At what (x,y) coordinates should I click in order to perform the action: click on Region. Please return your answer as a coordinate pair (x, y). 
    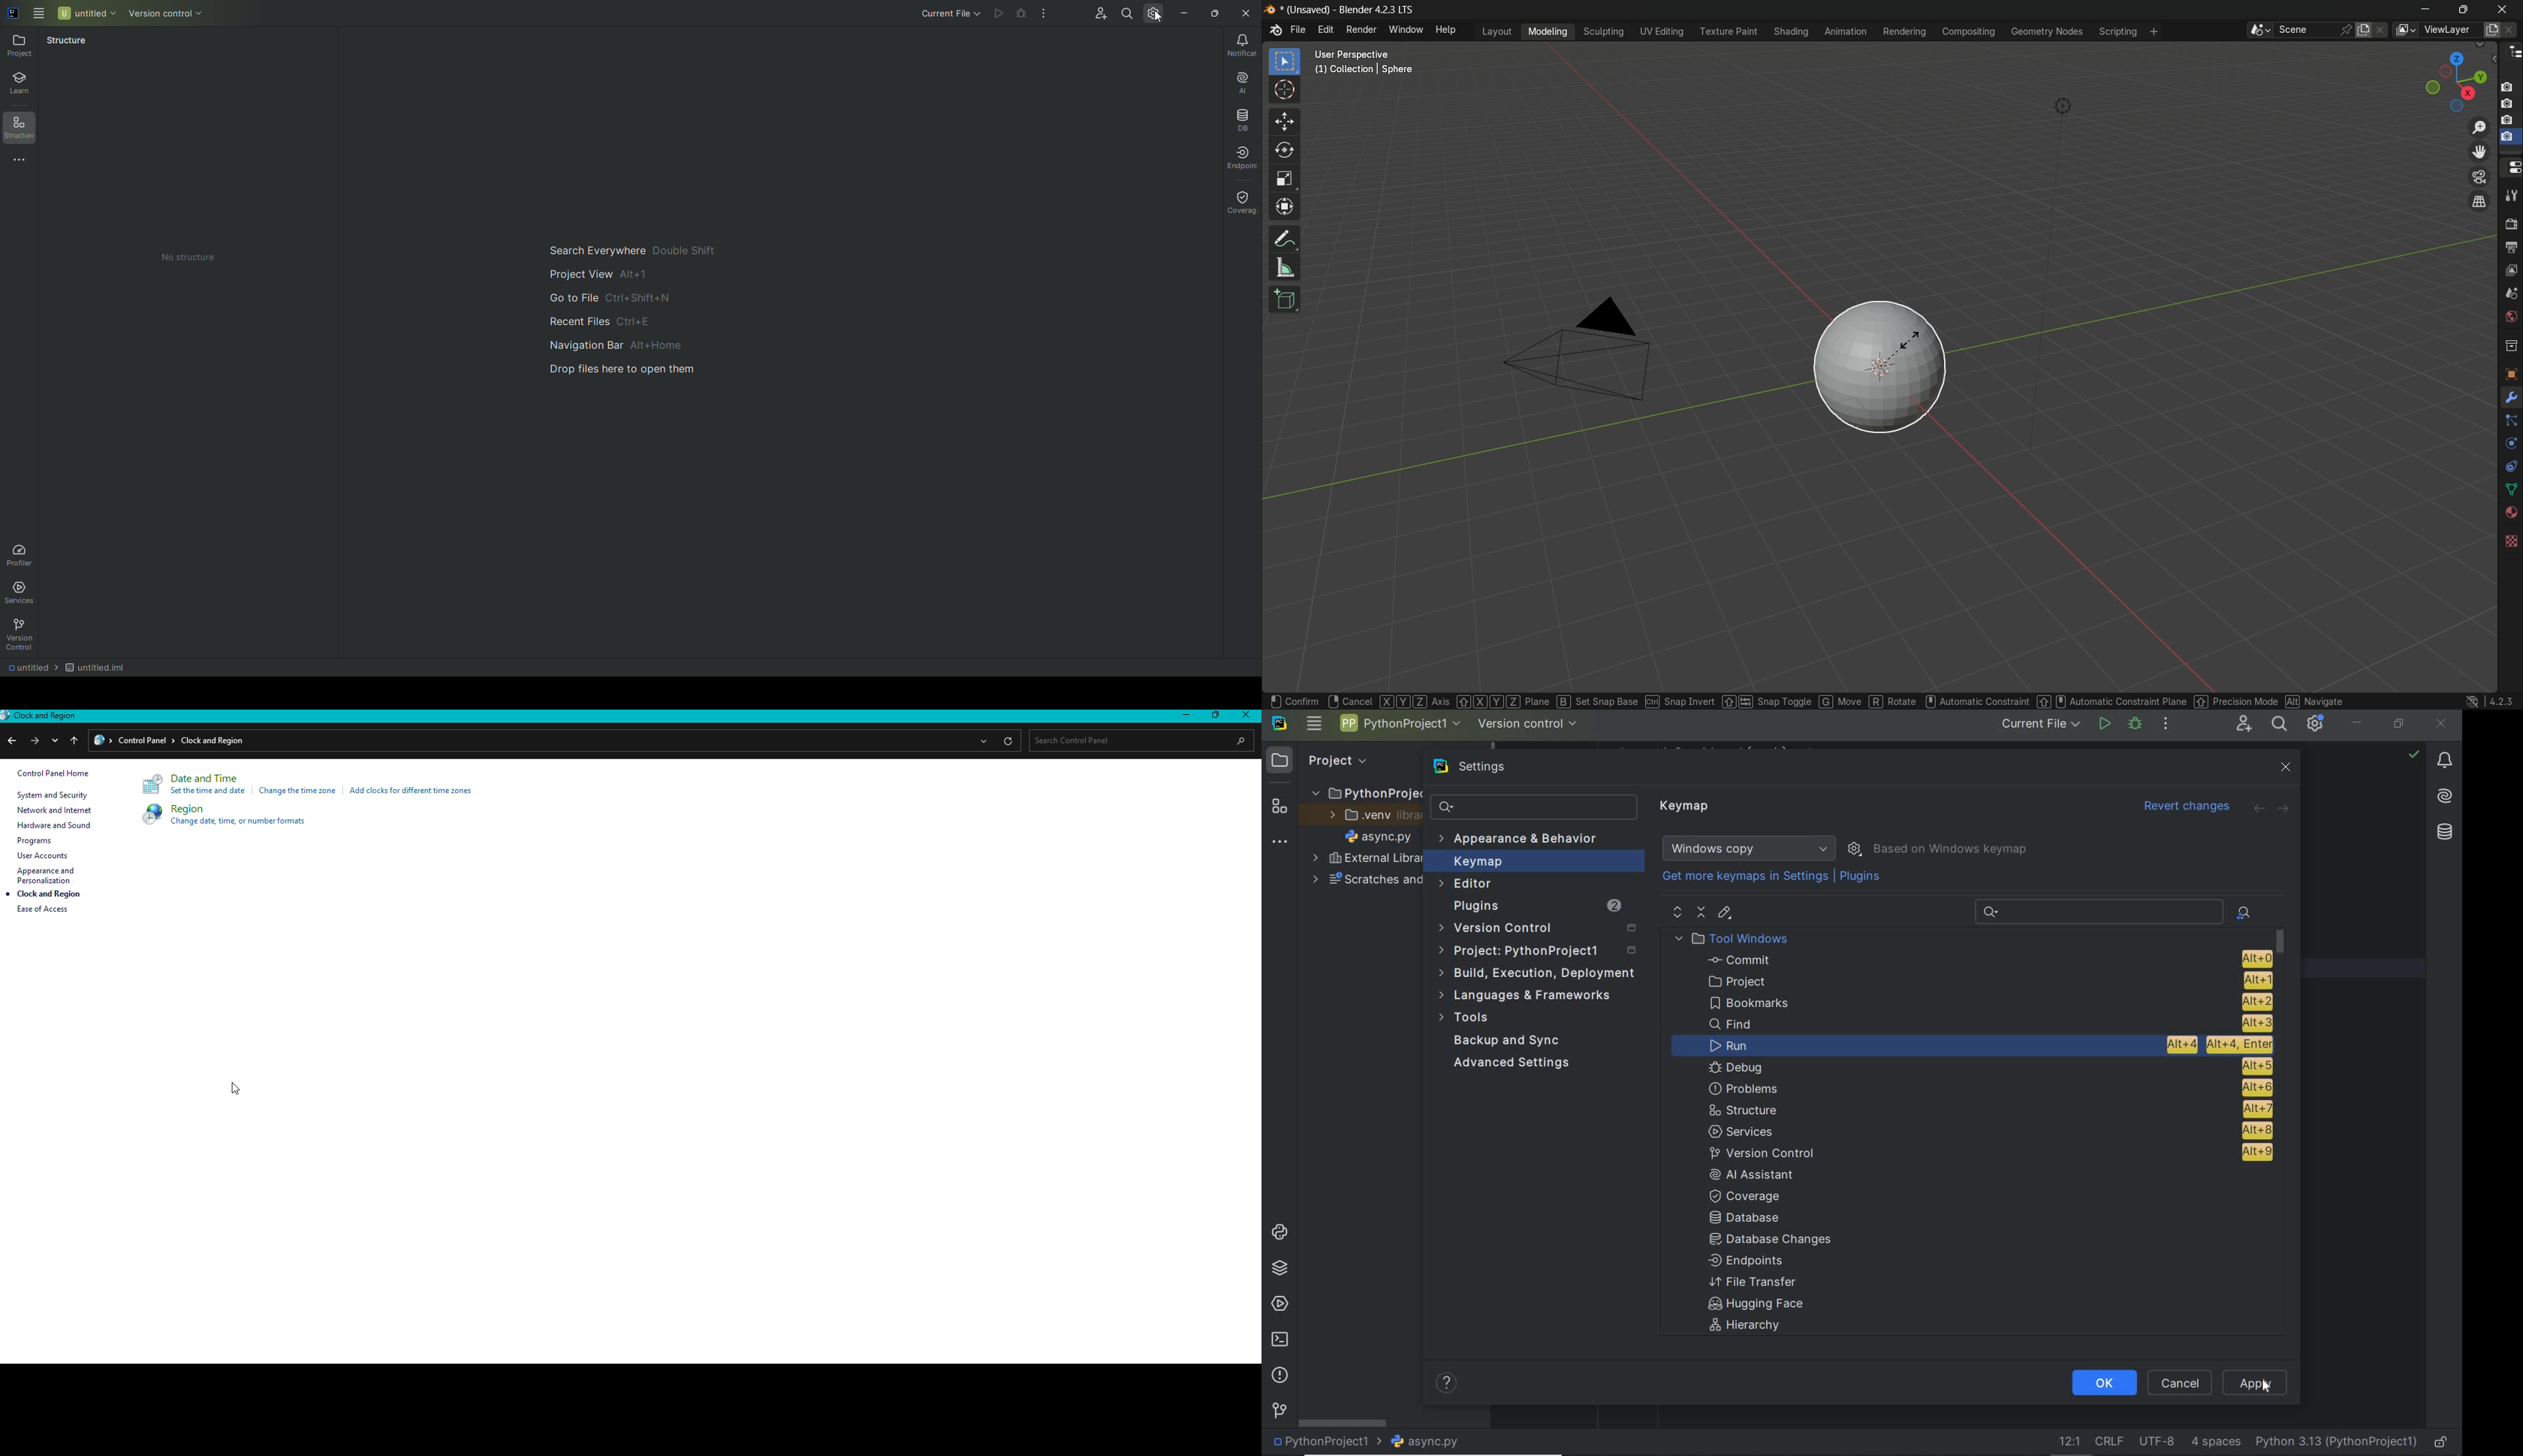
    Looking at the image, I should click on (188, 809).